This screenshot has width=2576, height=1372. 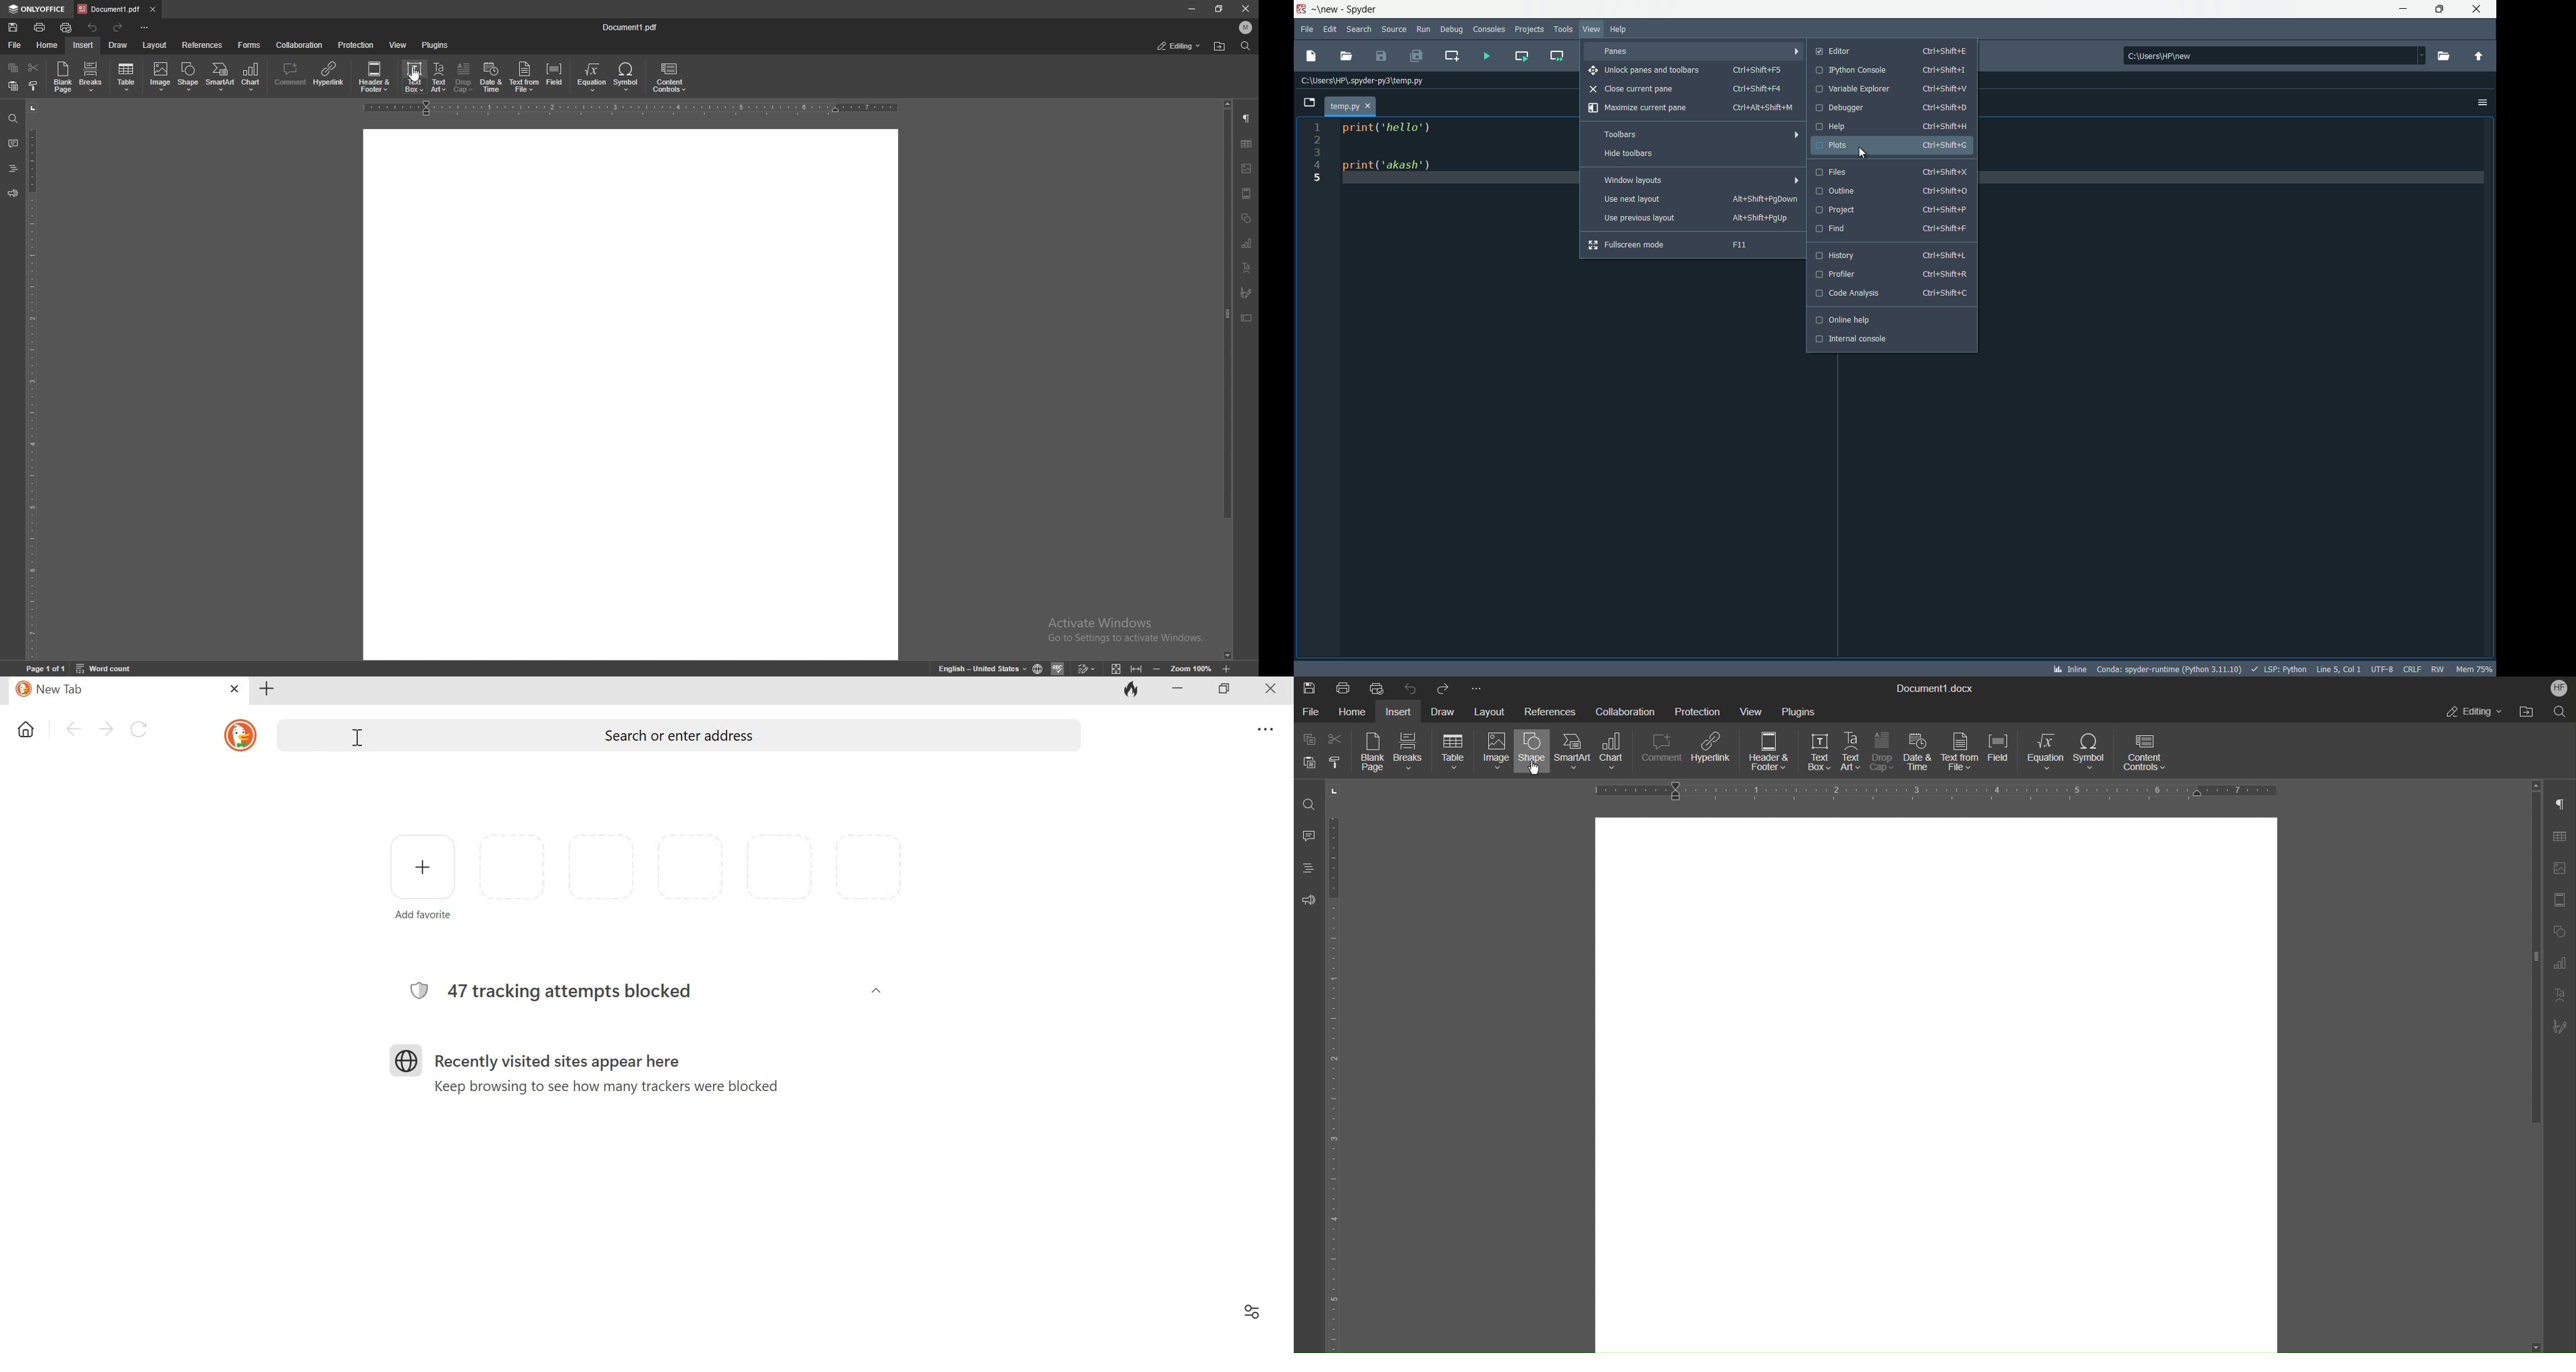 I want to click on image, so click(x=161, y=76).